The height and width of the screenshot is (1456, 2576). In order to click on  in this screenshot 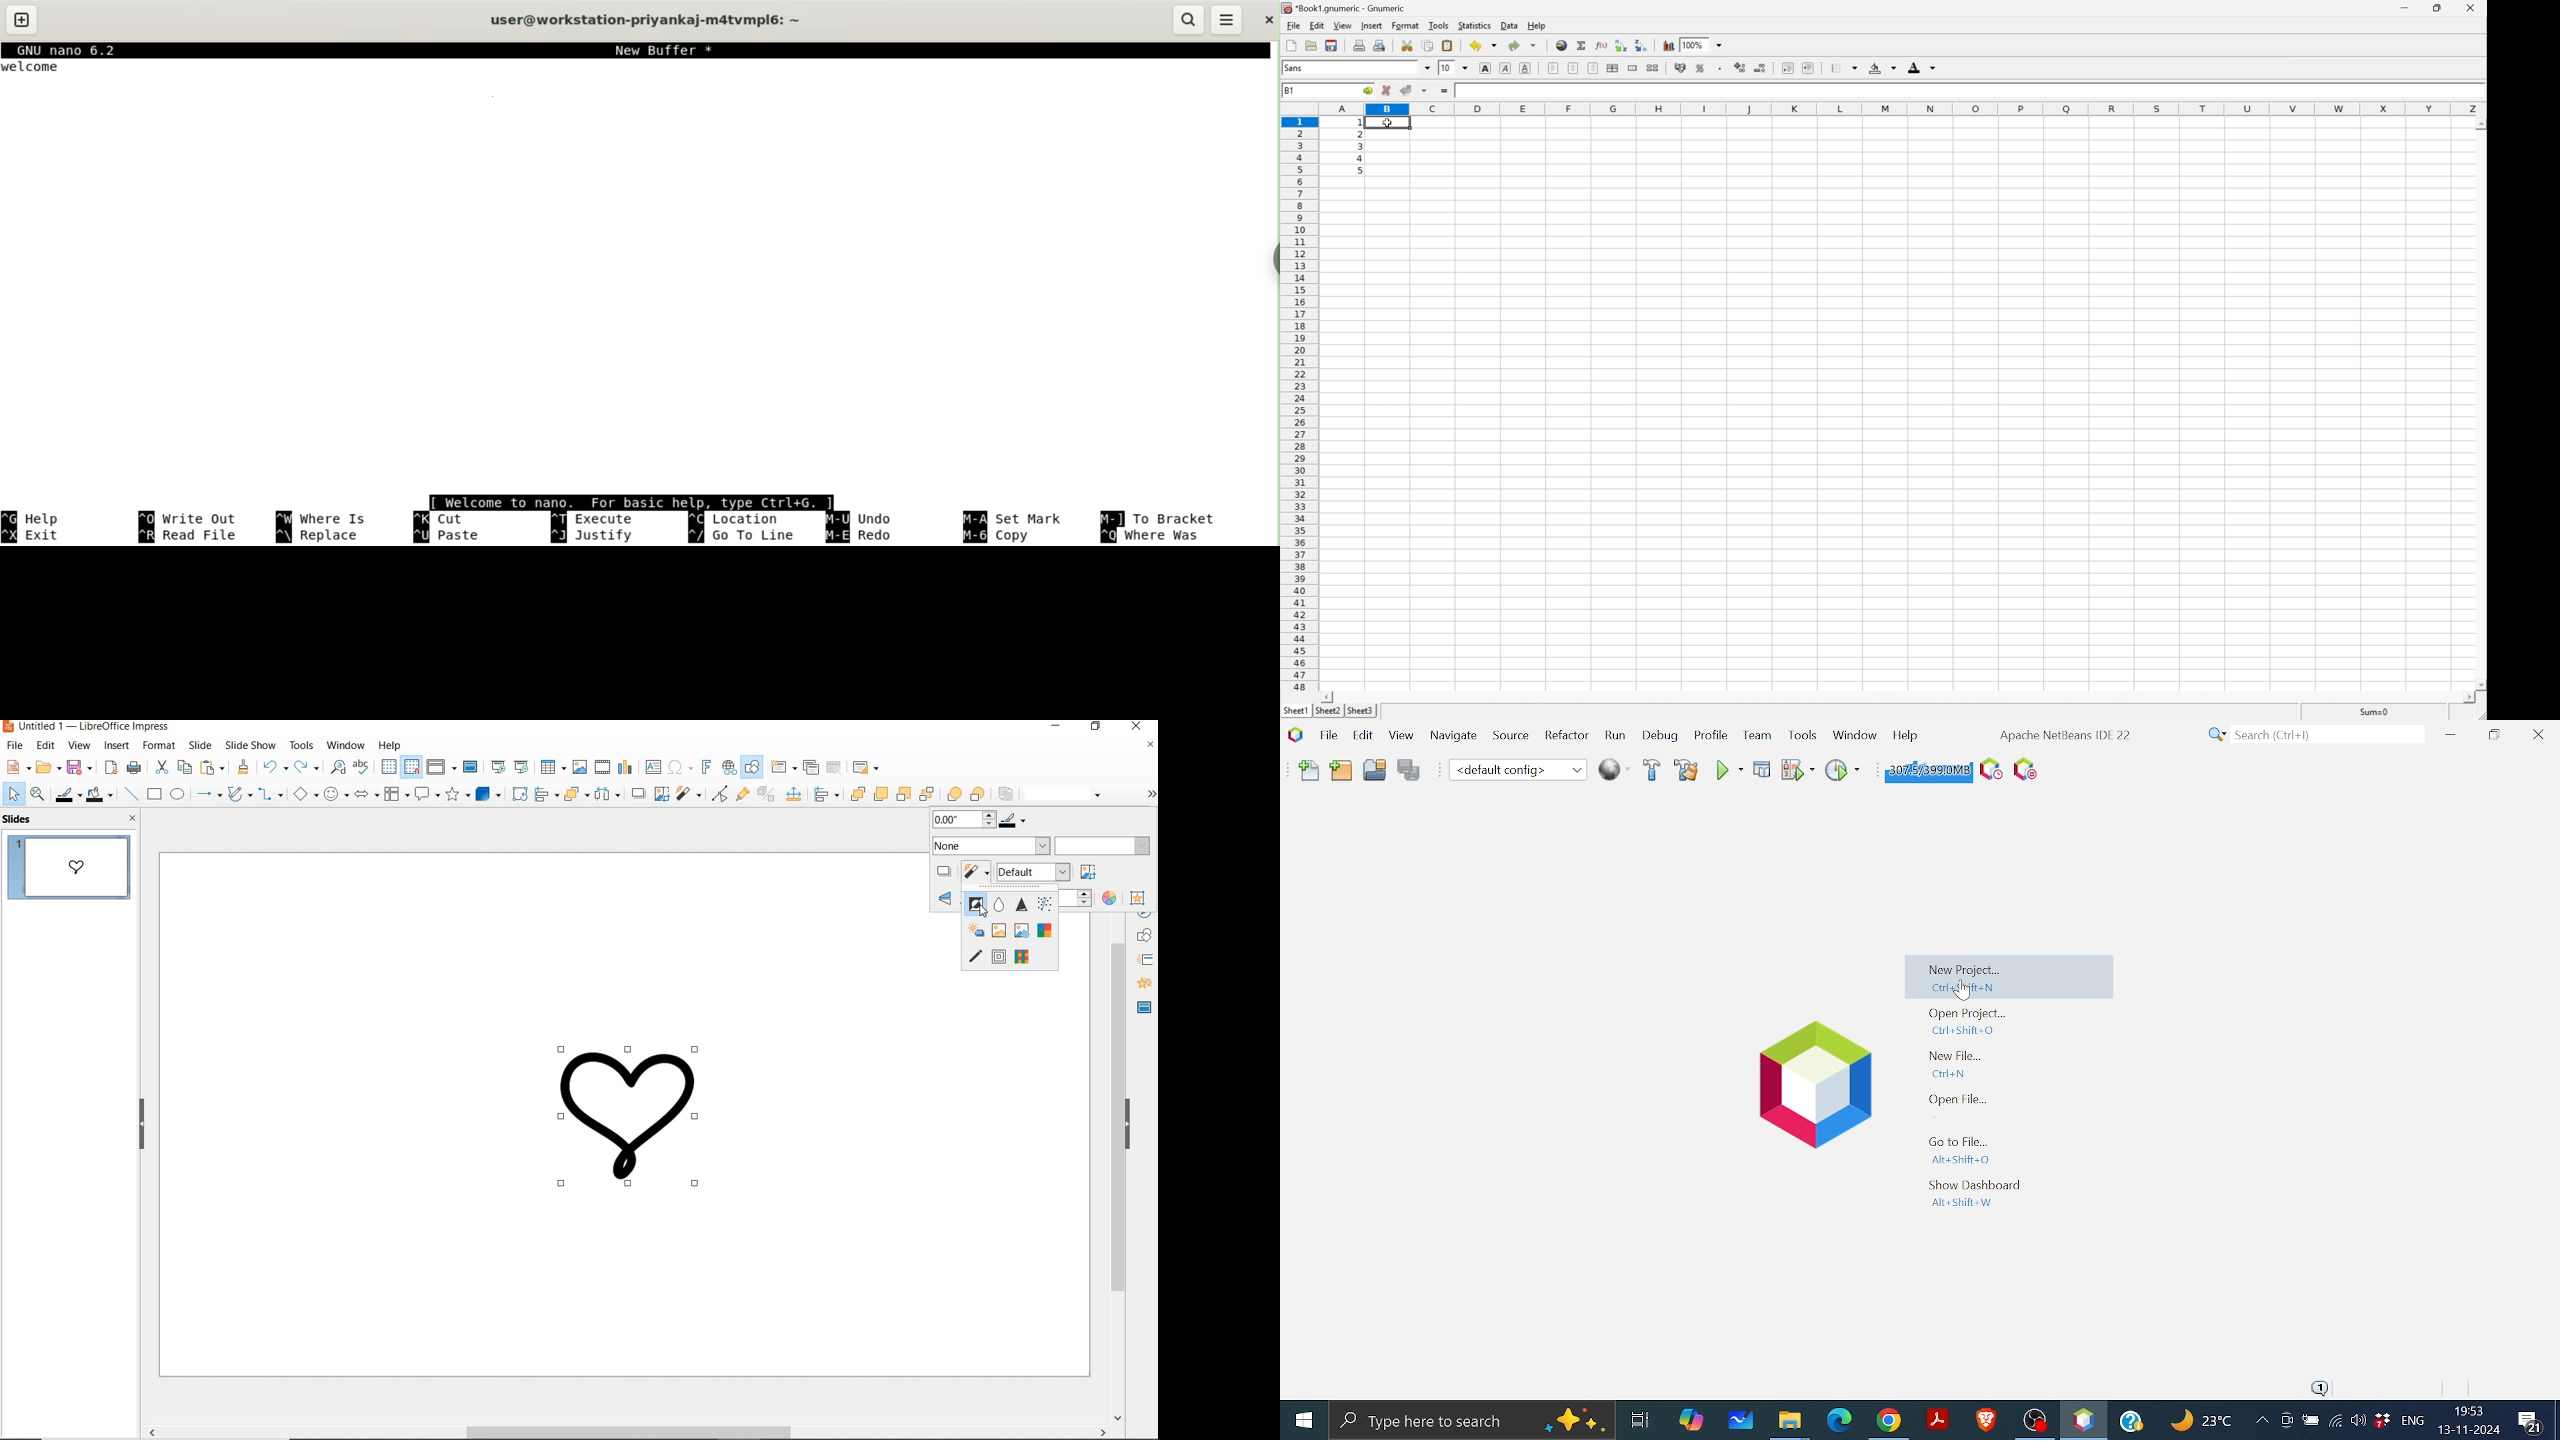, I will do `click(826, 794)`.